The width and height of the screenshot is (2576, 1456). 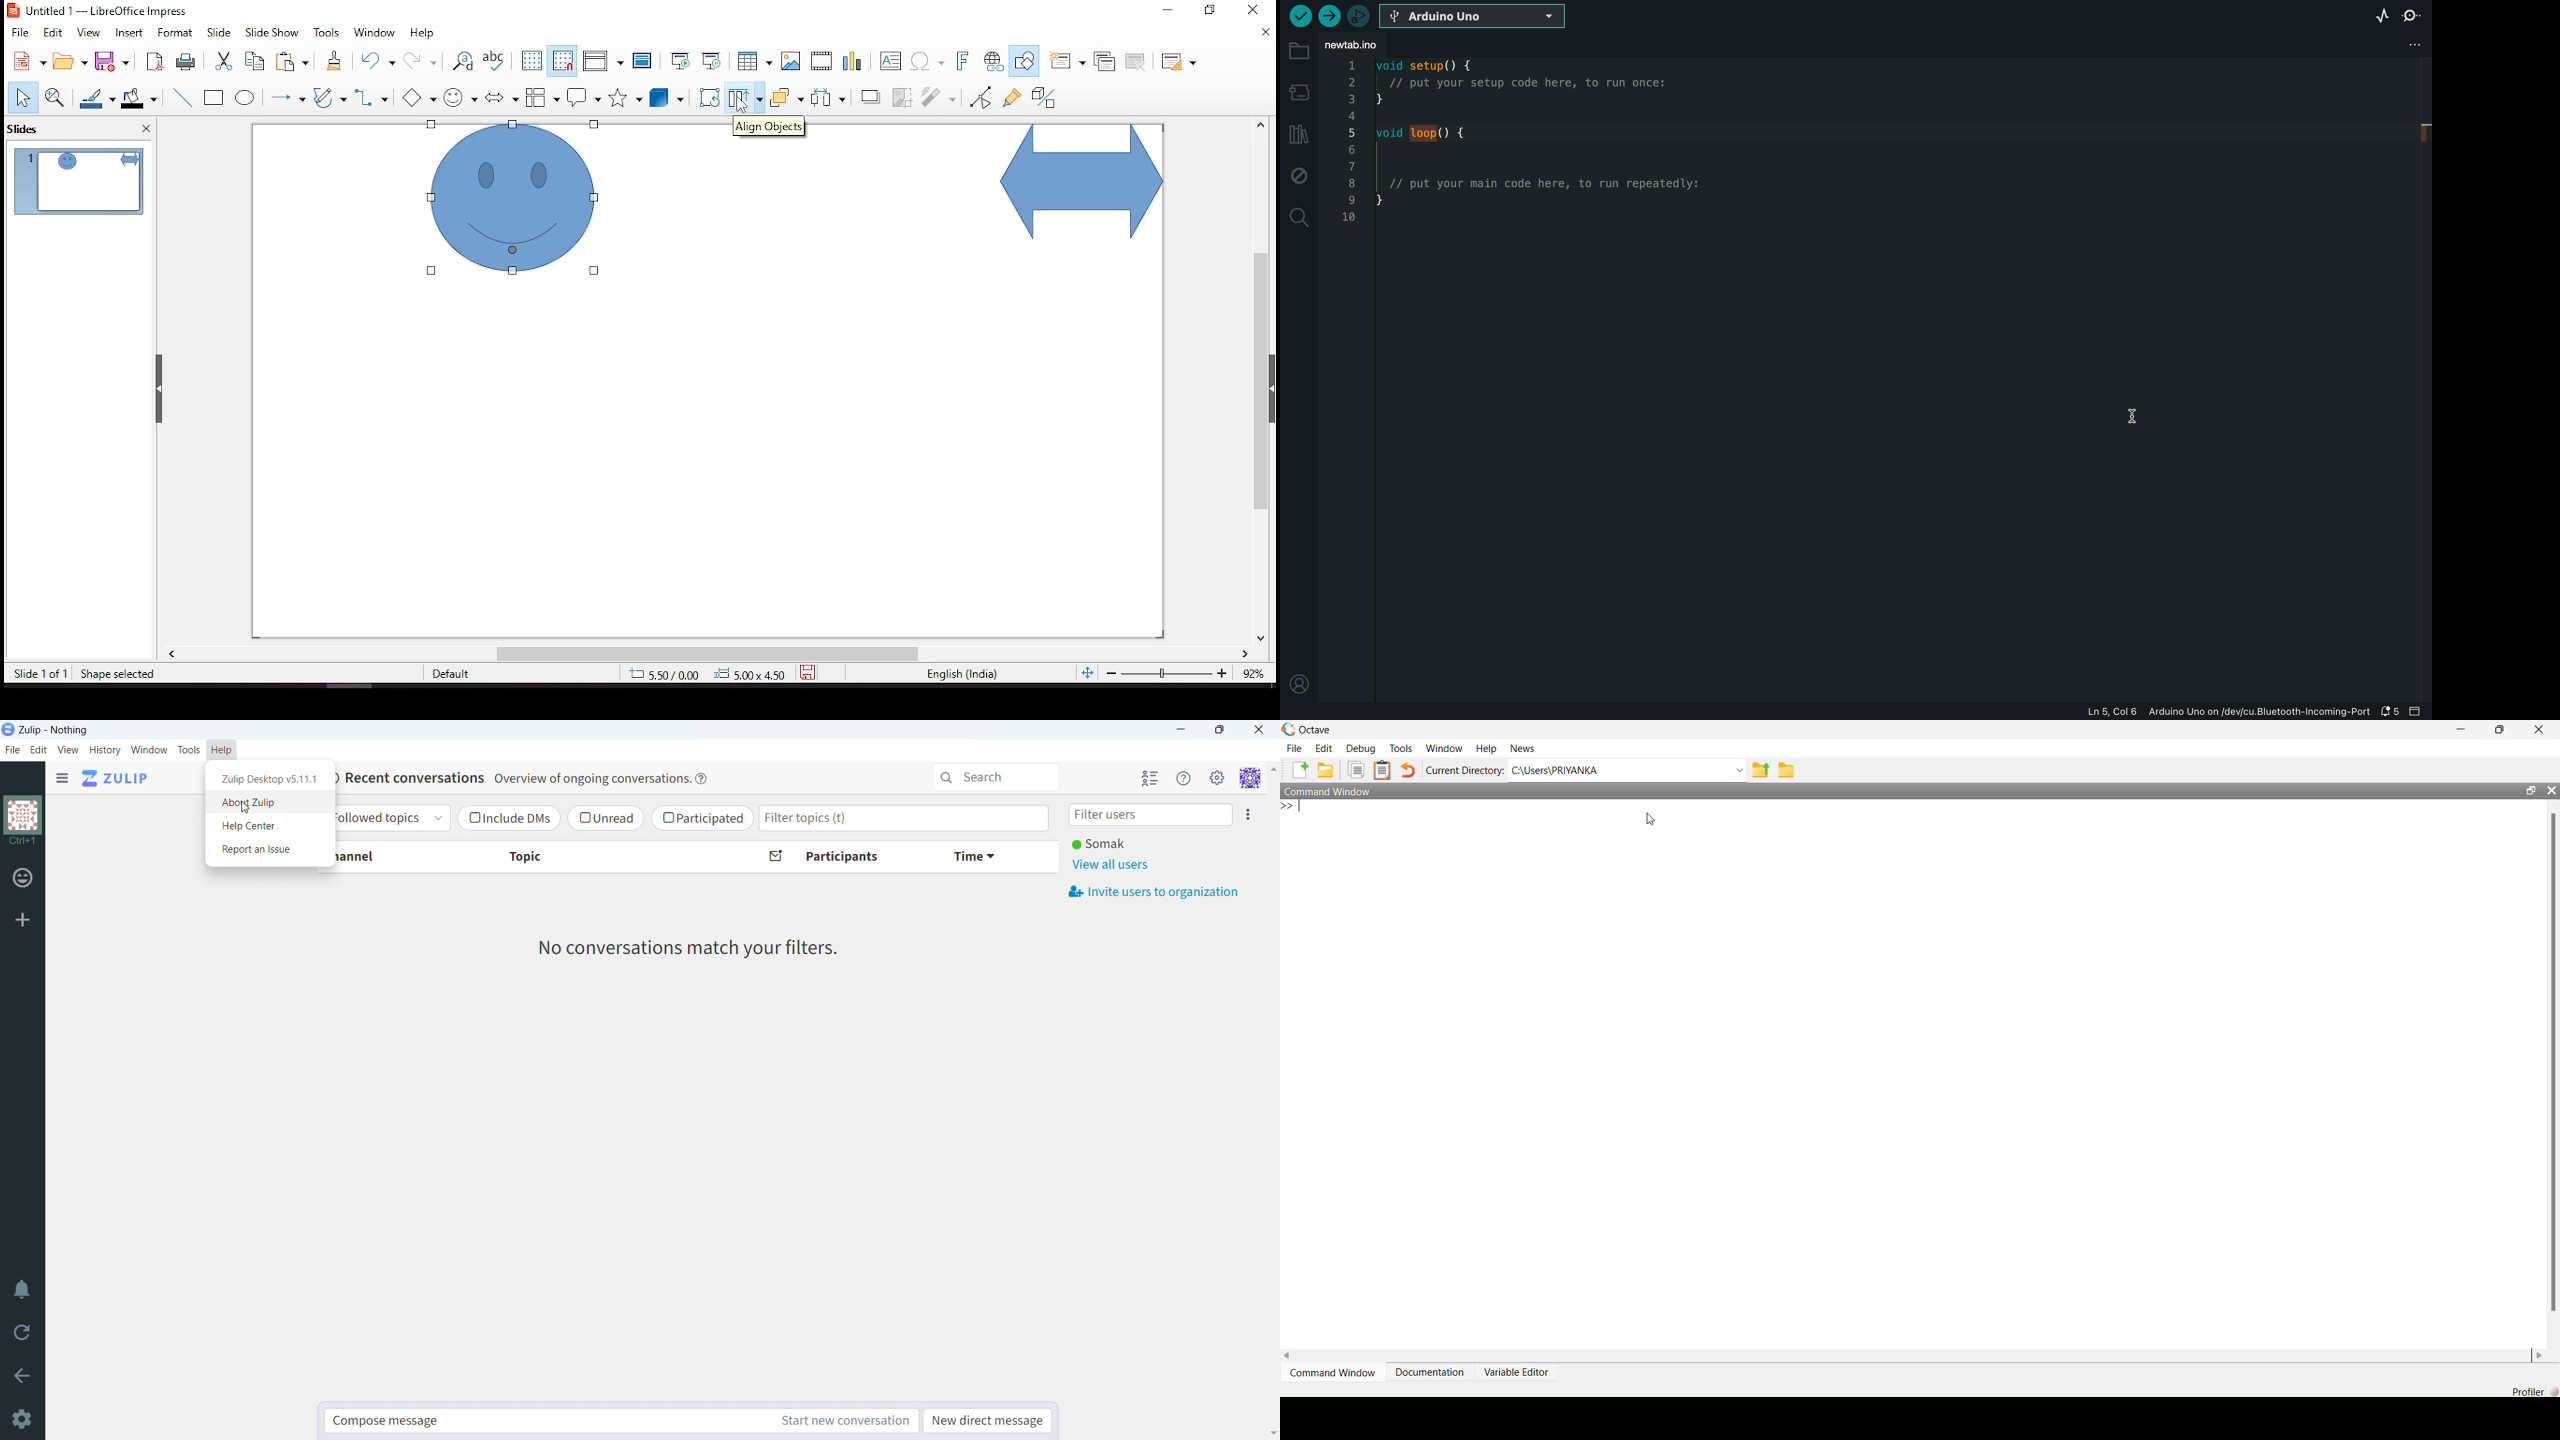 I want to click on Recent conversations Overview of ongoing conversations, so click(x=512, y=777).